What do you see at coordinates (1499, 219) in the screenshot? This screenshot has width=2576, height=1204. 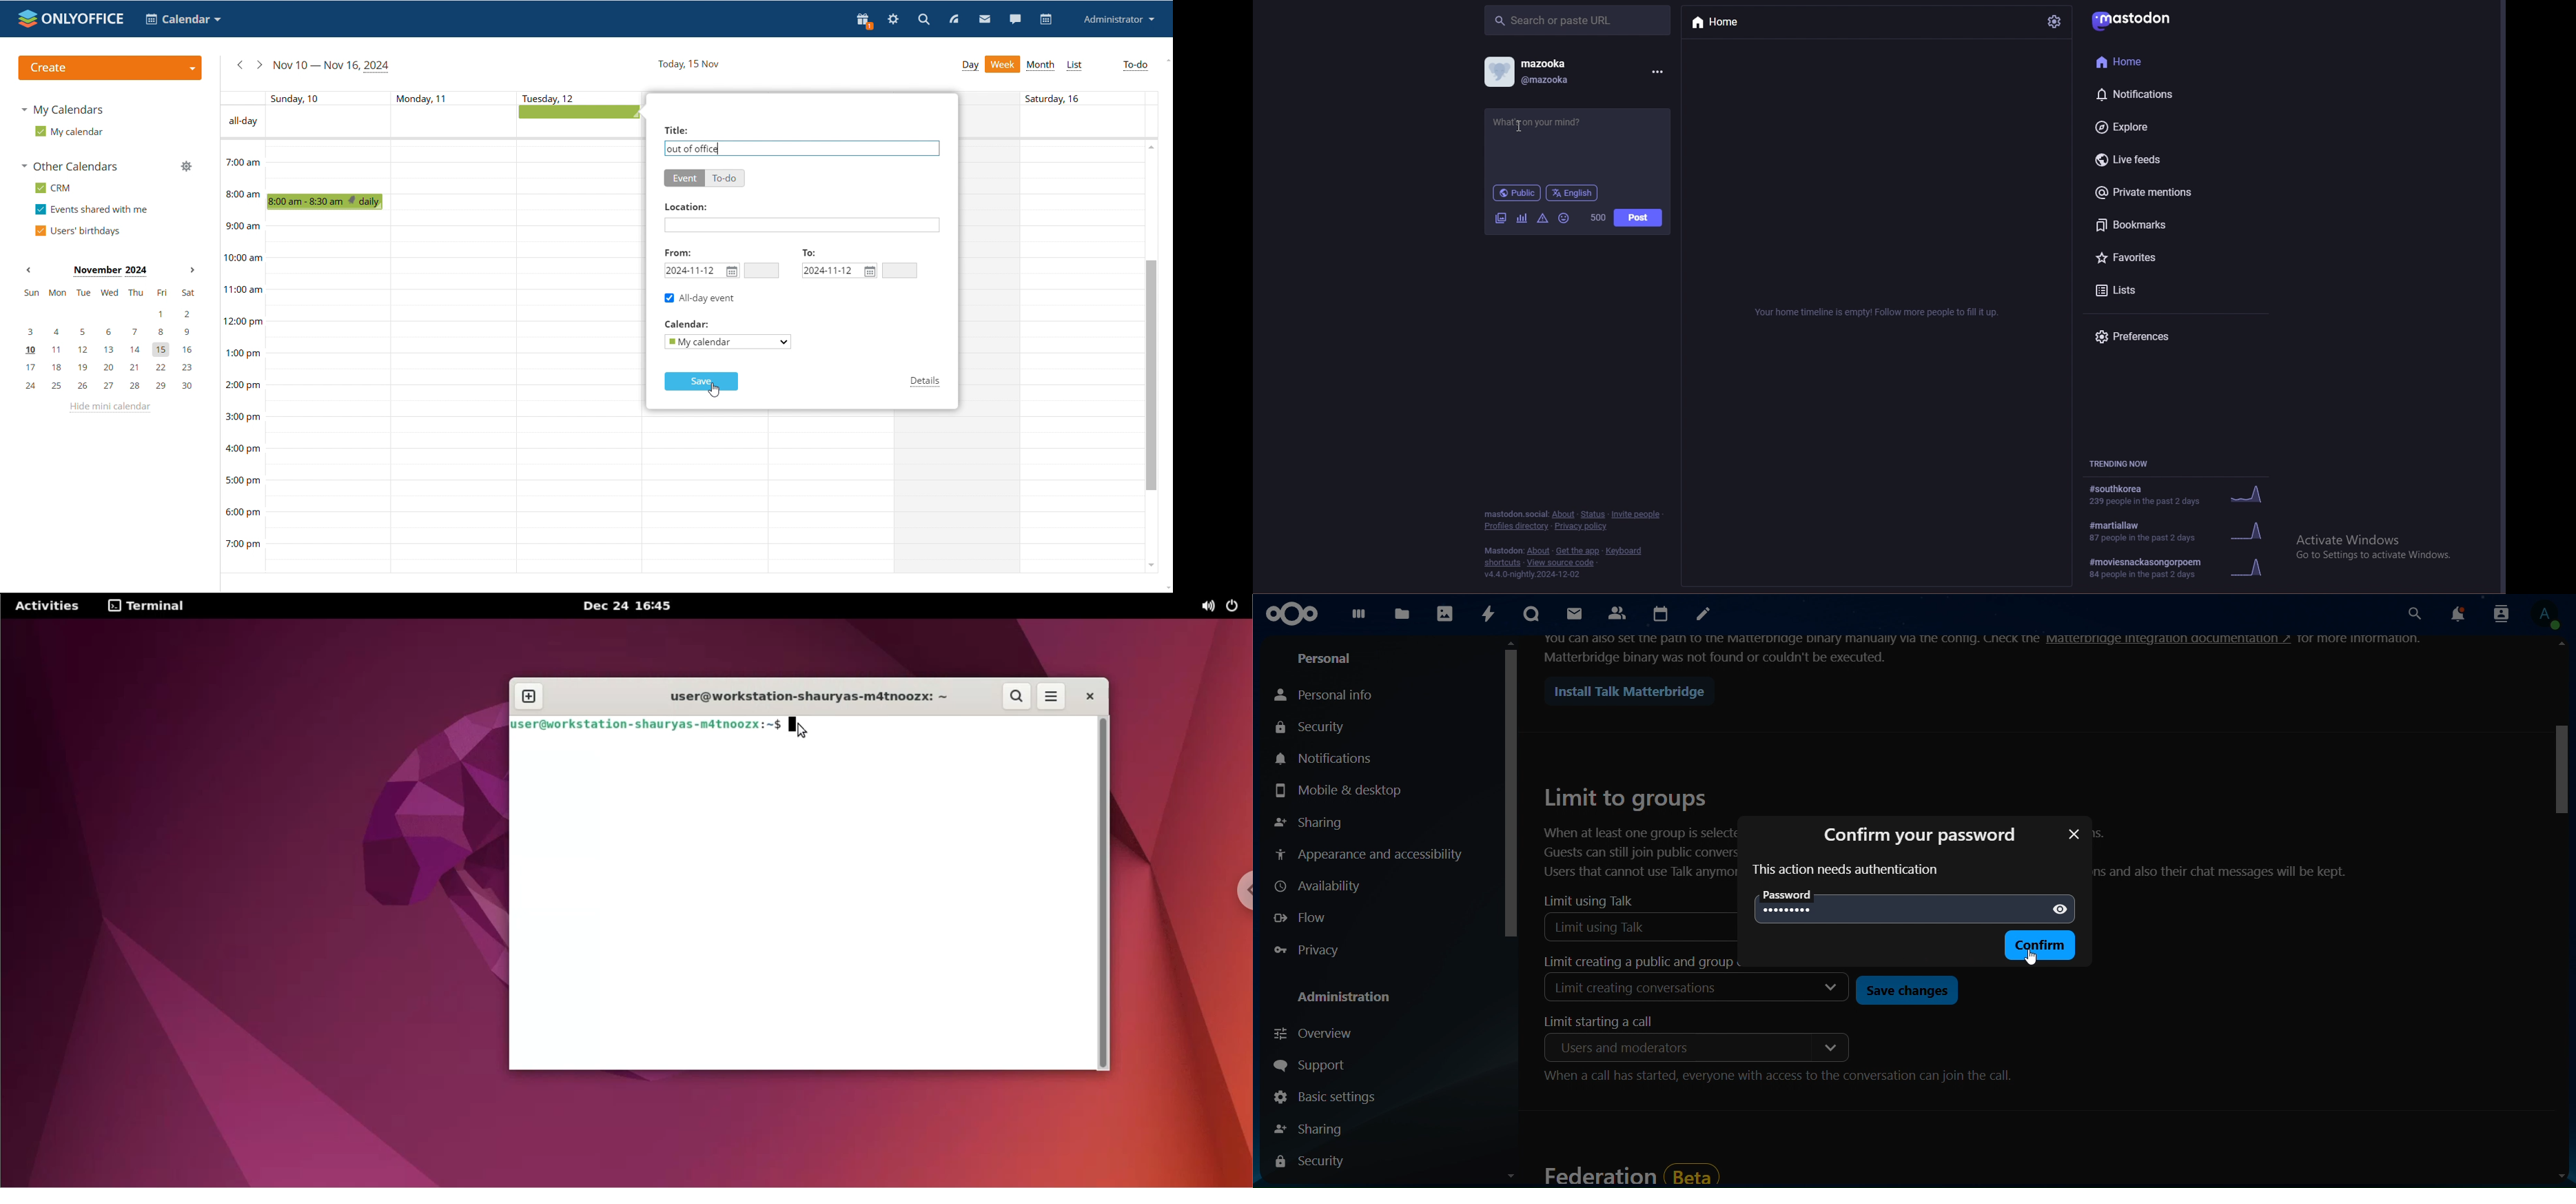 I see `image` at bounding box center [1499, 219].